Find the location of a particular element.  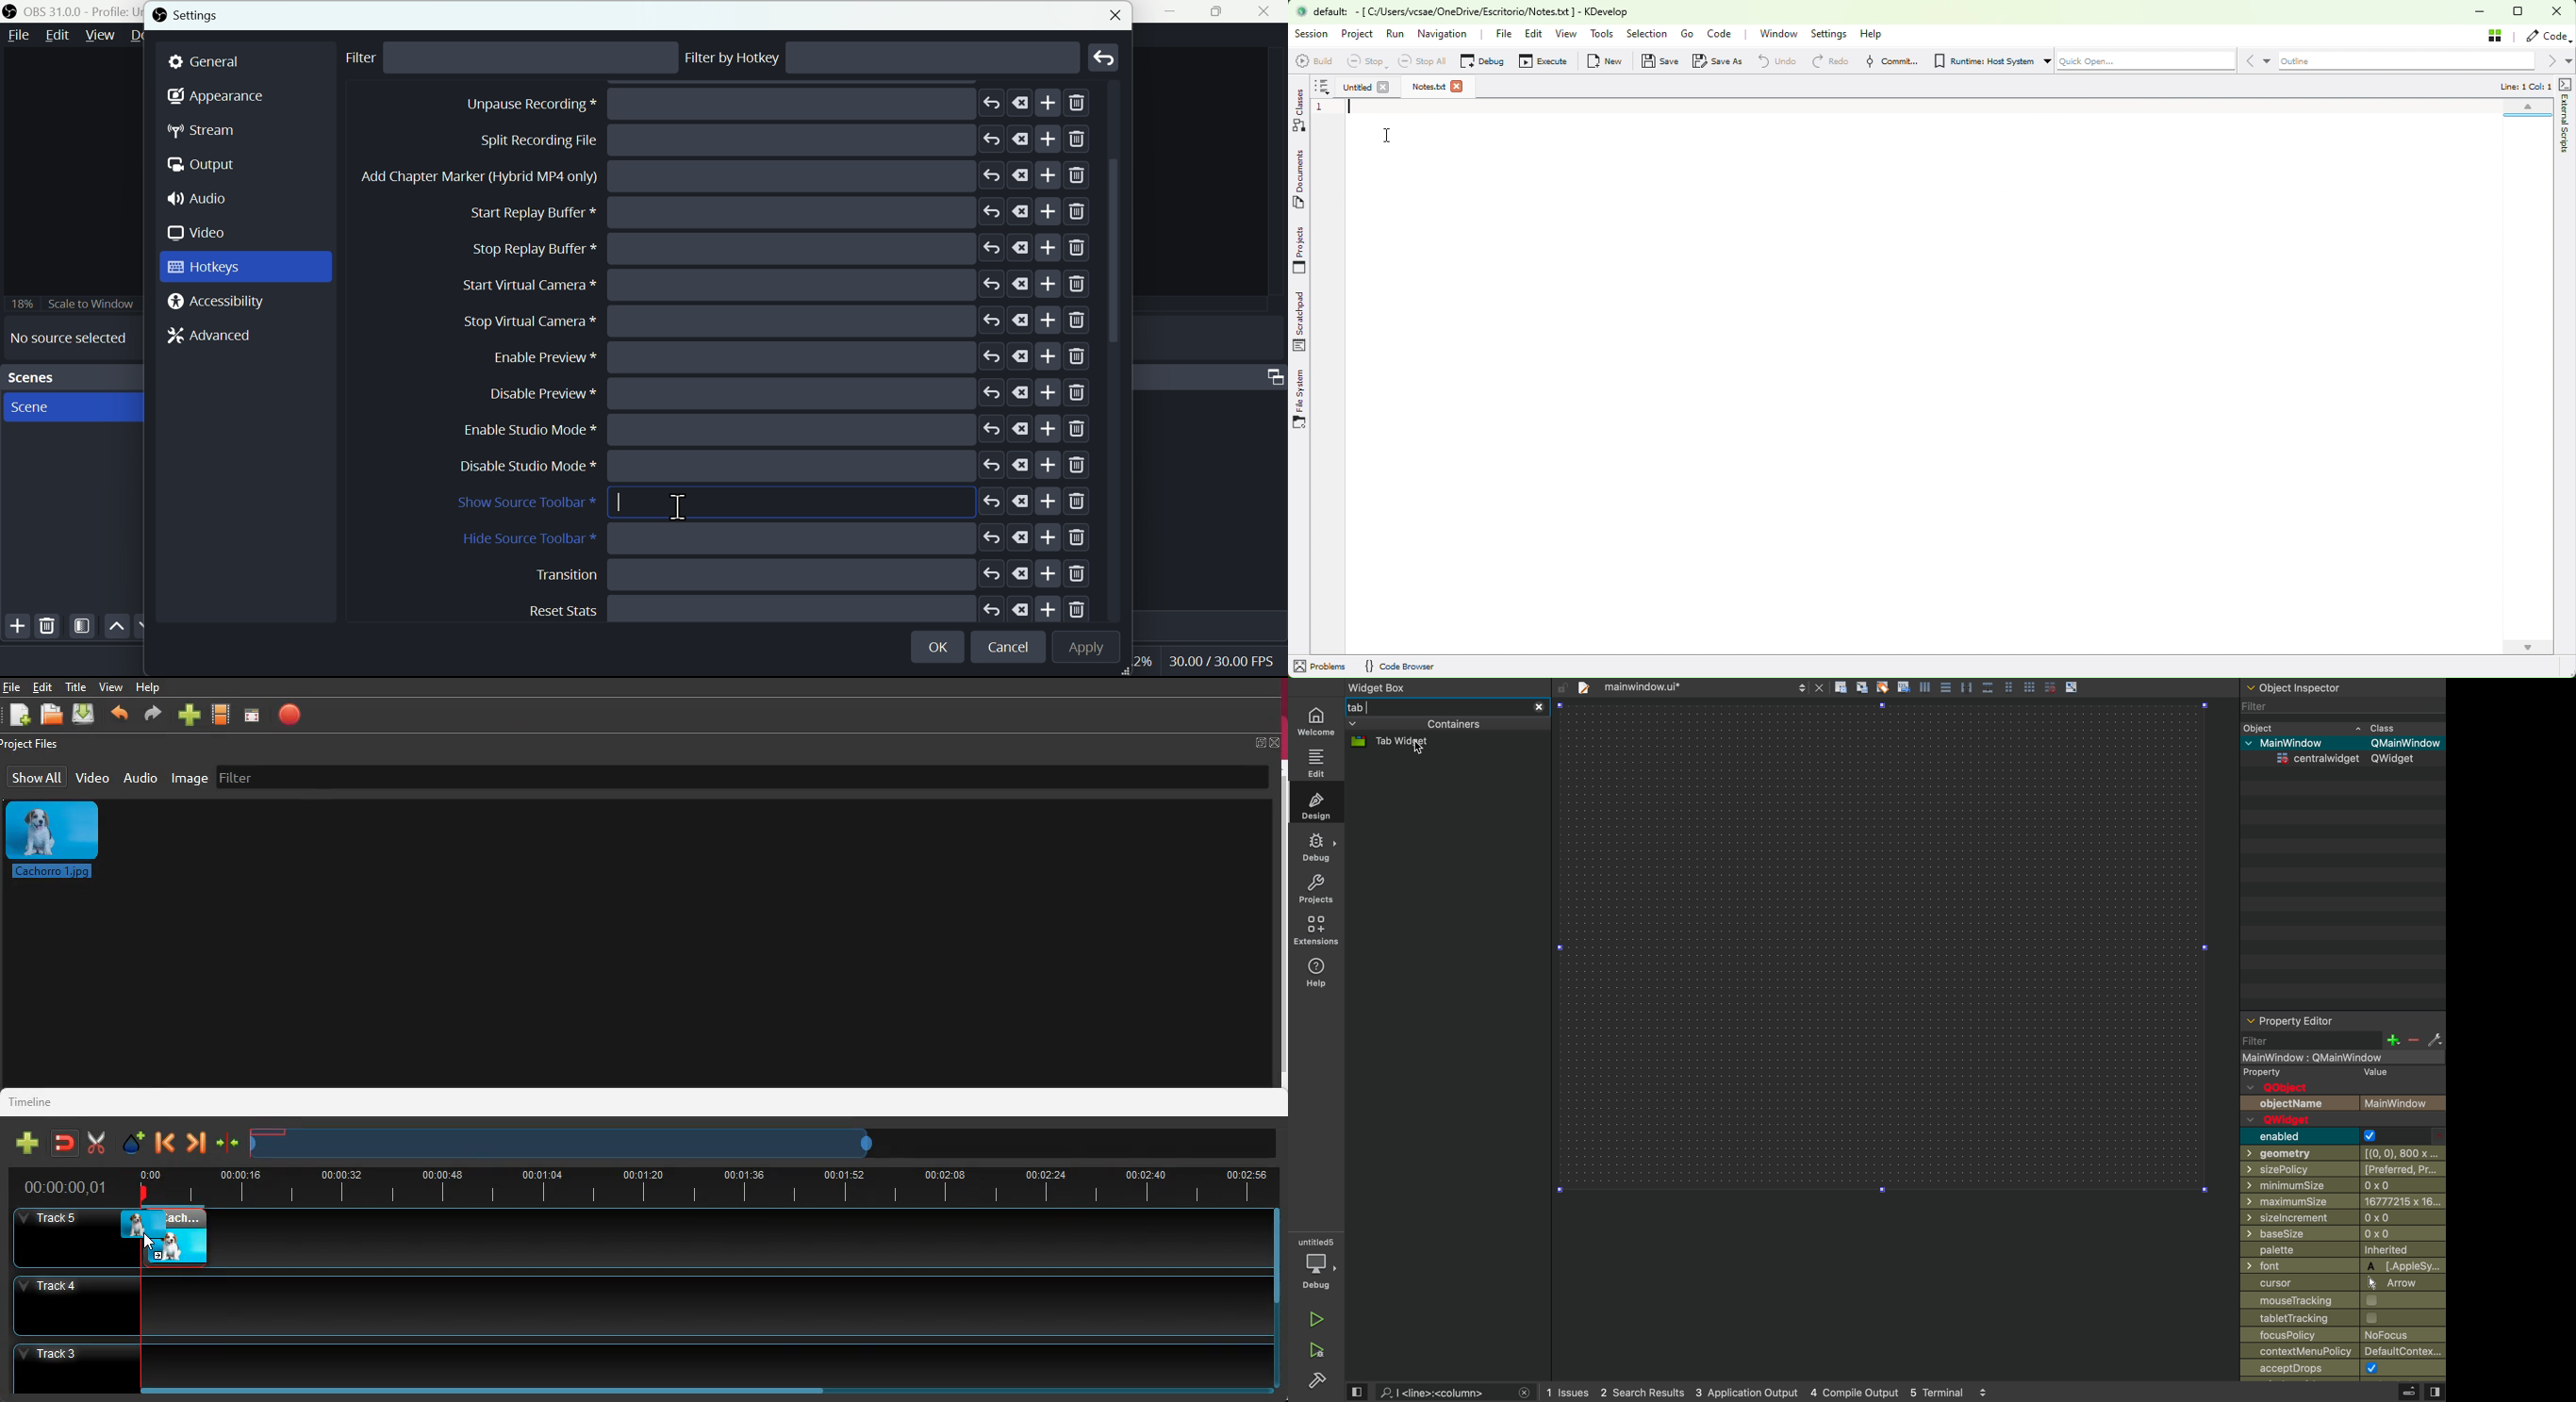

Accessibility is located at coordinates (220, 303).